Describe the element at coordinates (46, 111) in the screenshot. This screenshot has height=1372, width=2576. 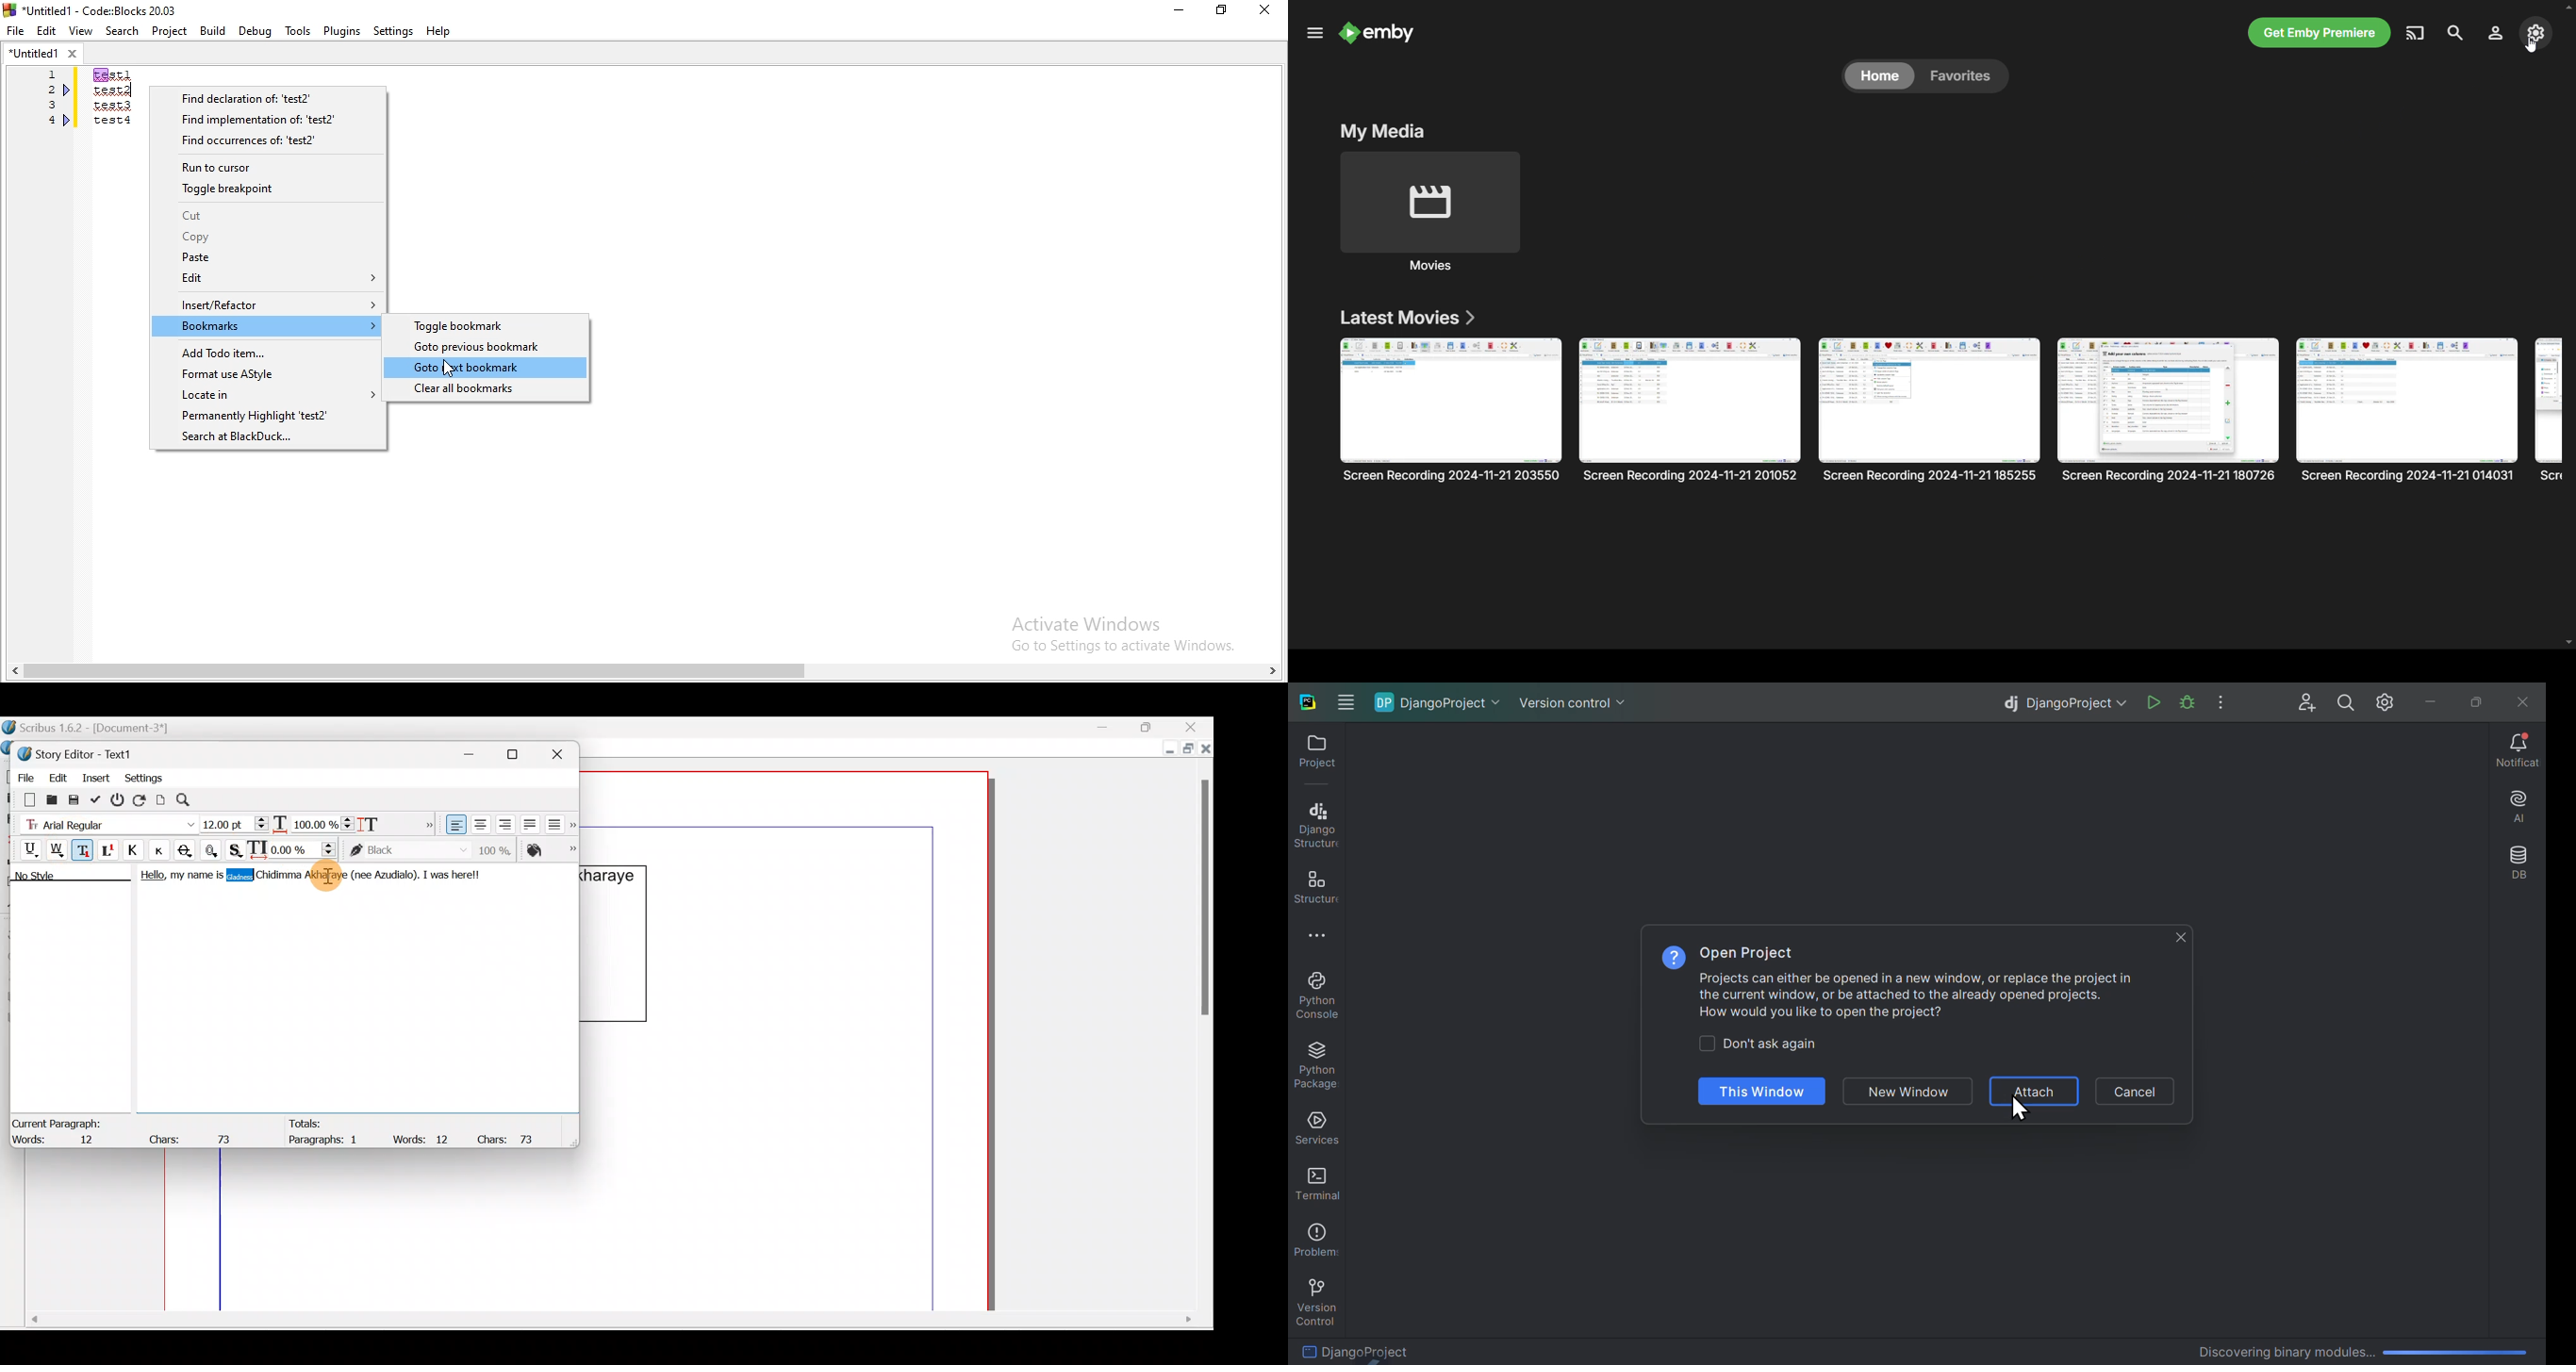
I see `1,2,3,4,5` at that location.